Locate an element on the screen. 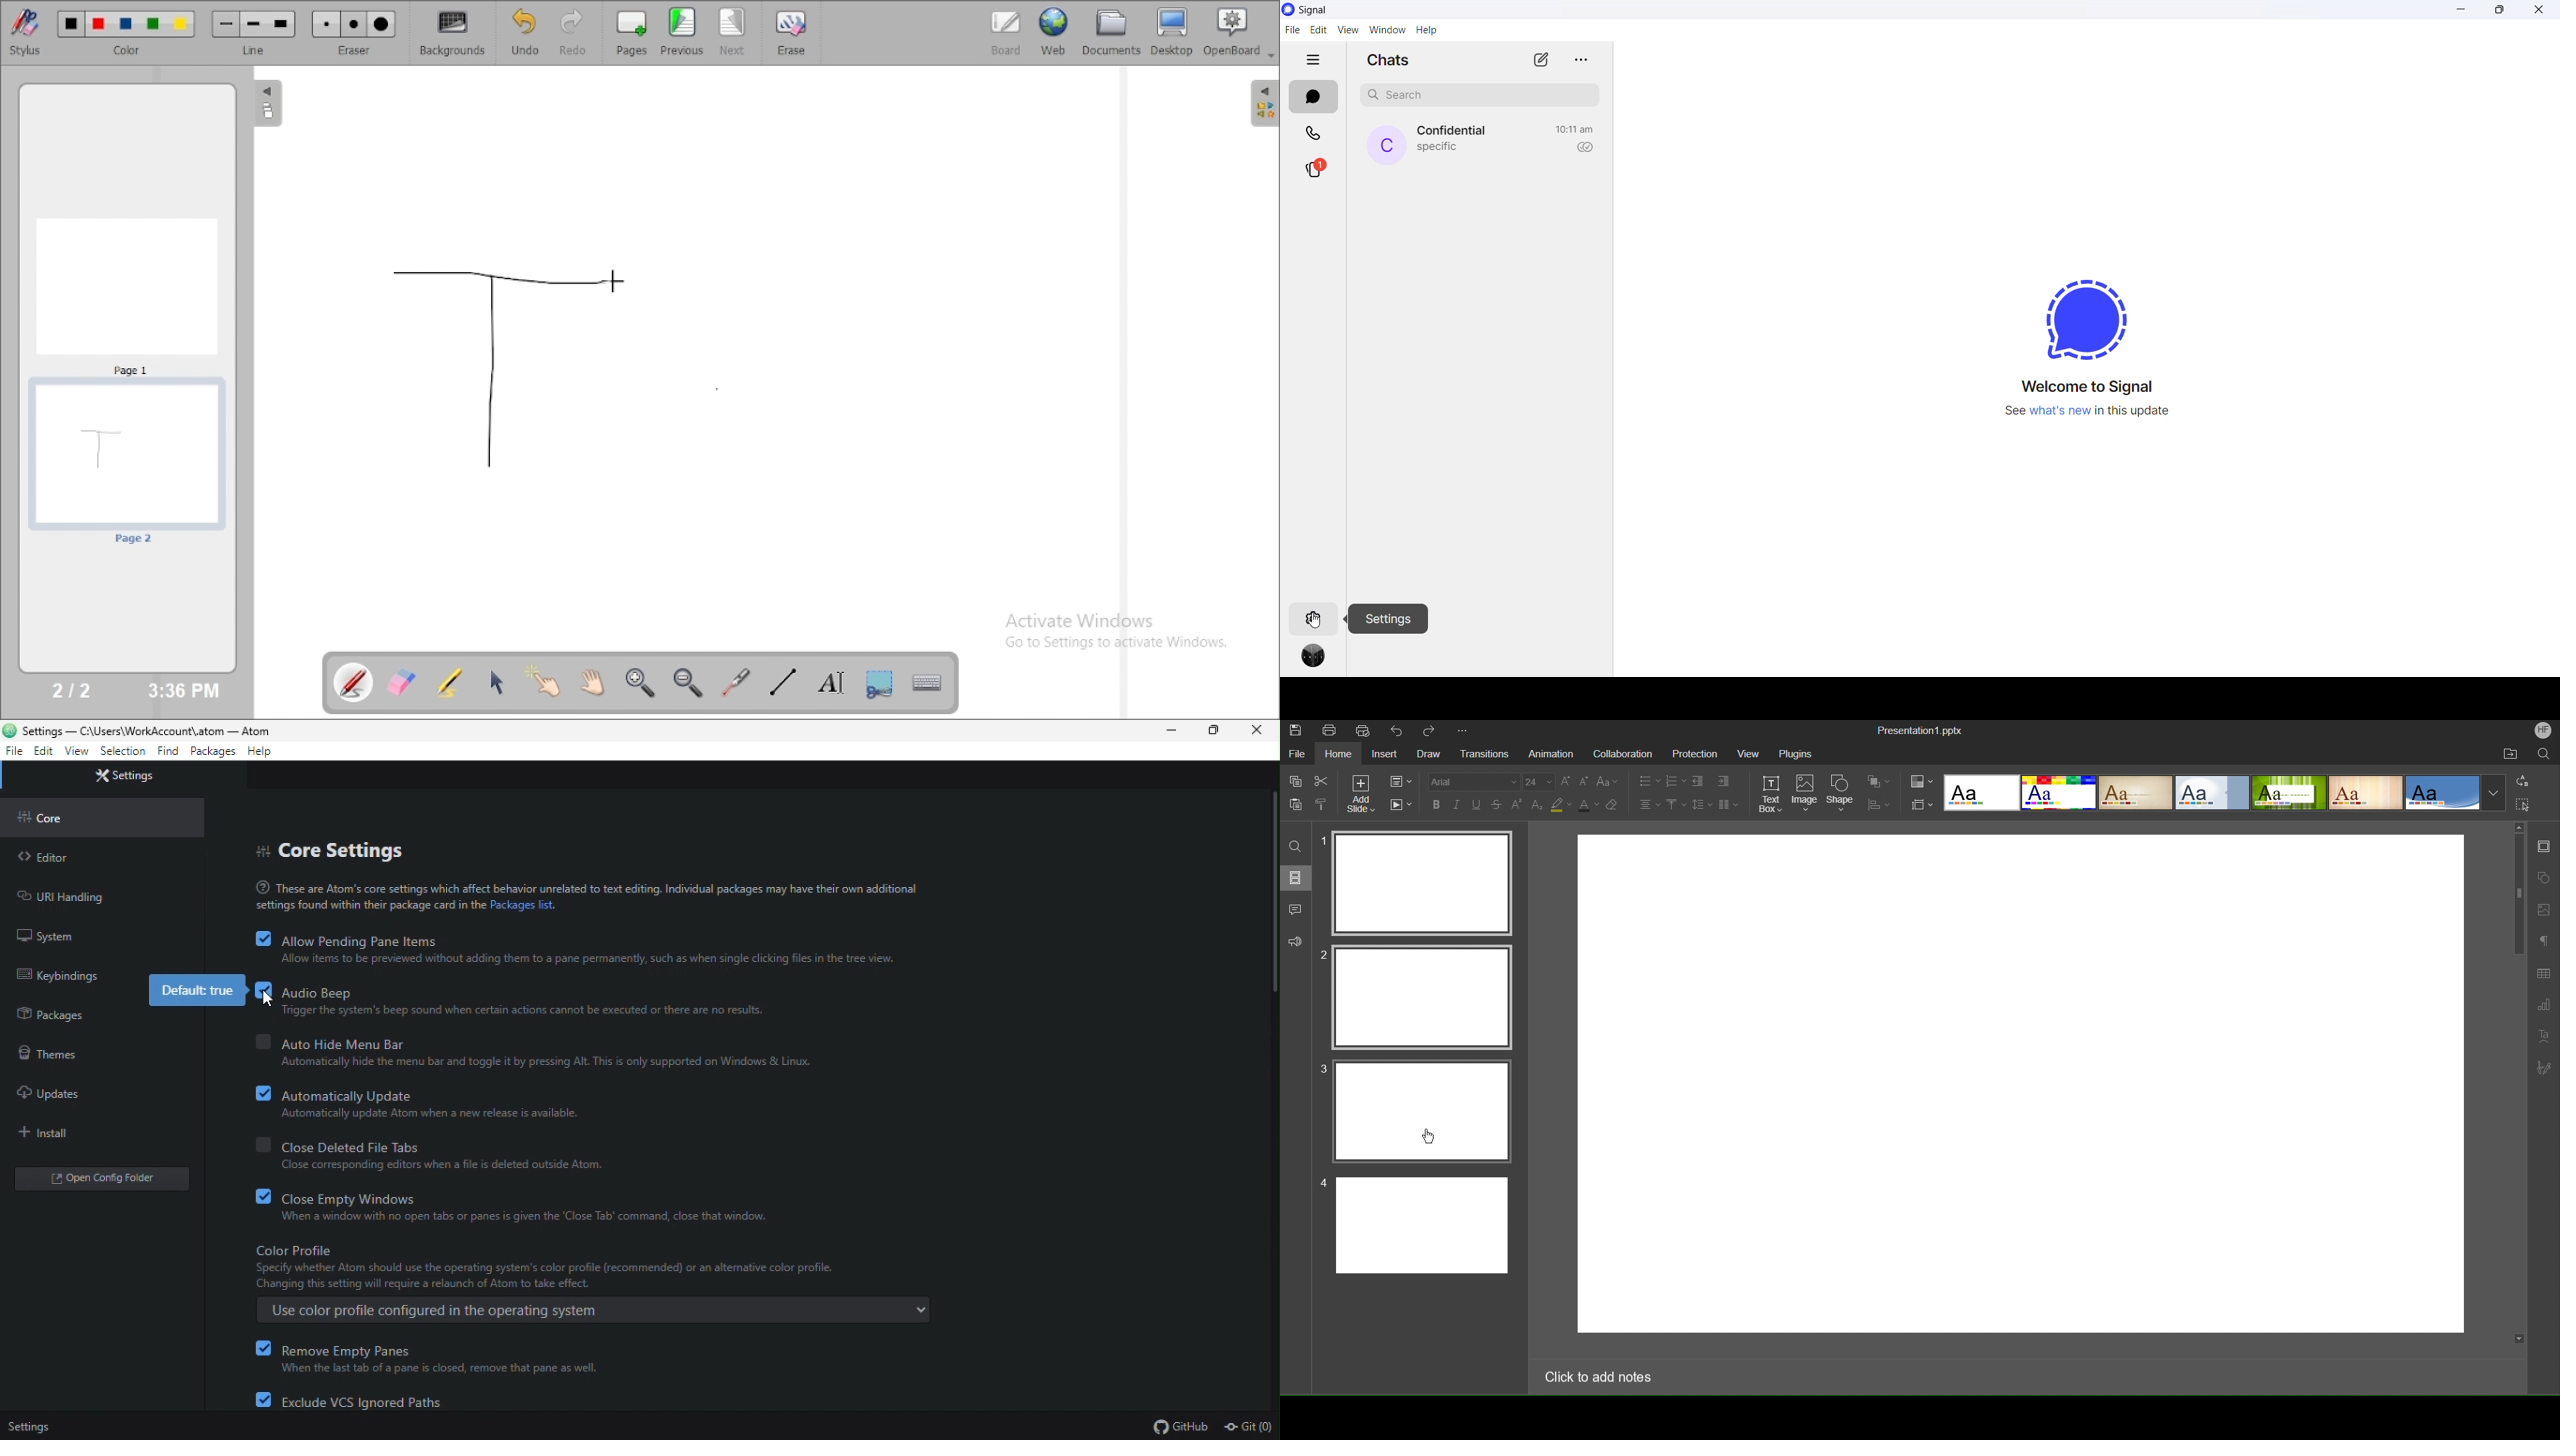 The image size is (2576, 1456). Slide Settings is located at coordinates (1920, 804).